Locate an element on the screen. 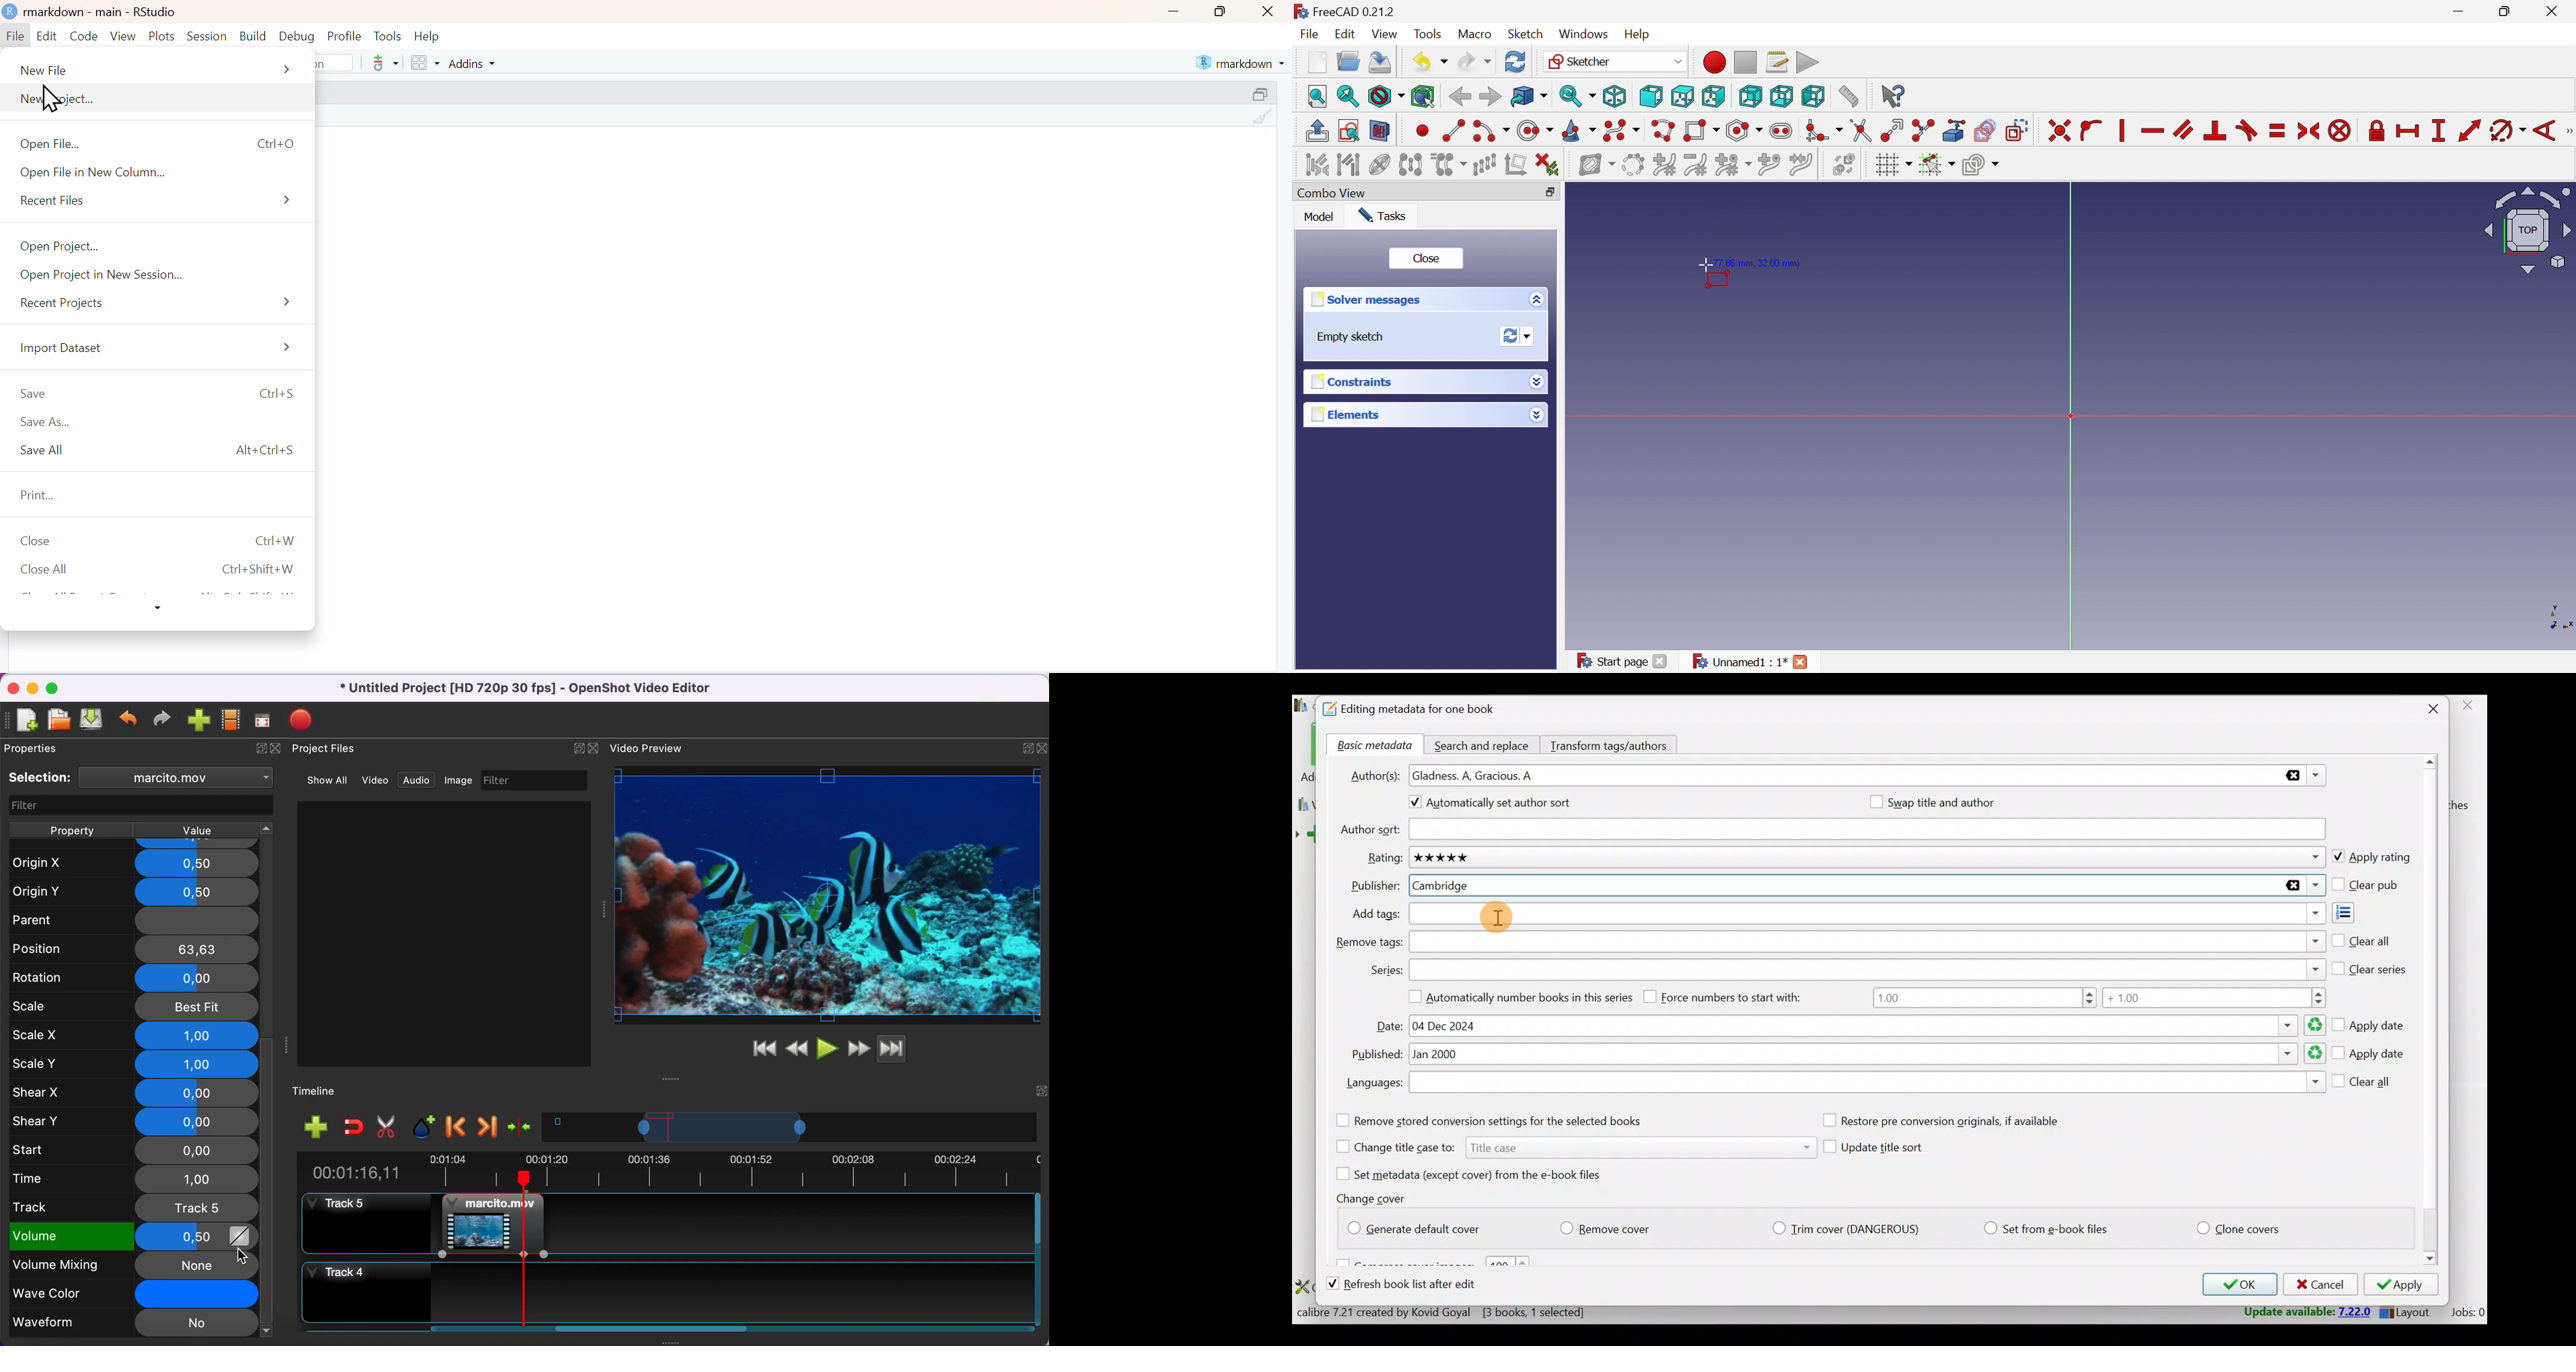 Image resolution: width=2576 pixels, height=1372 pixels. Close is located at coordinates (1269, 11).